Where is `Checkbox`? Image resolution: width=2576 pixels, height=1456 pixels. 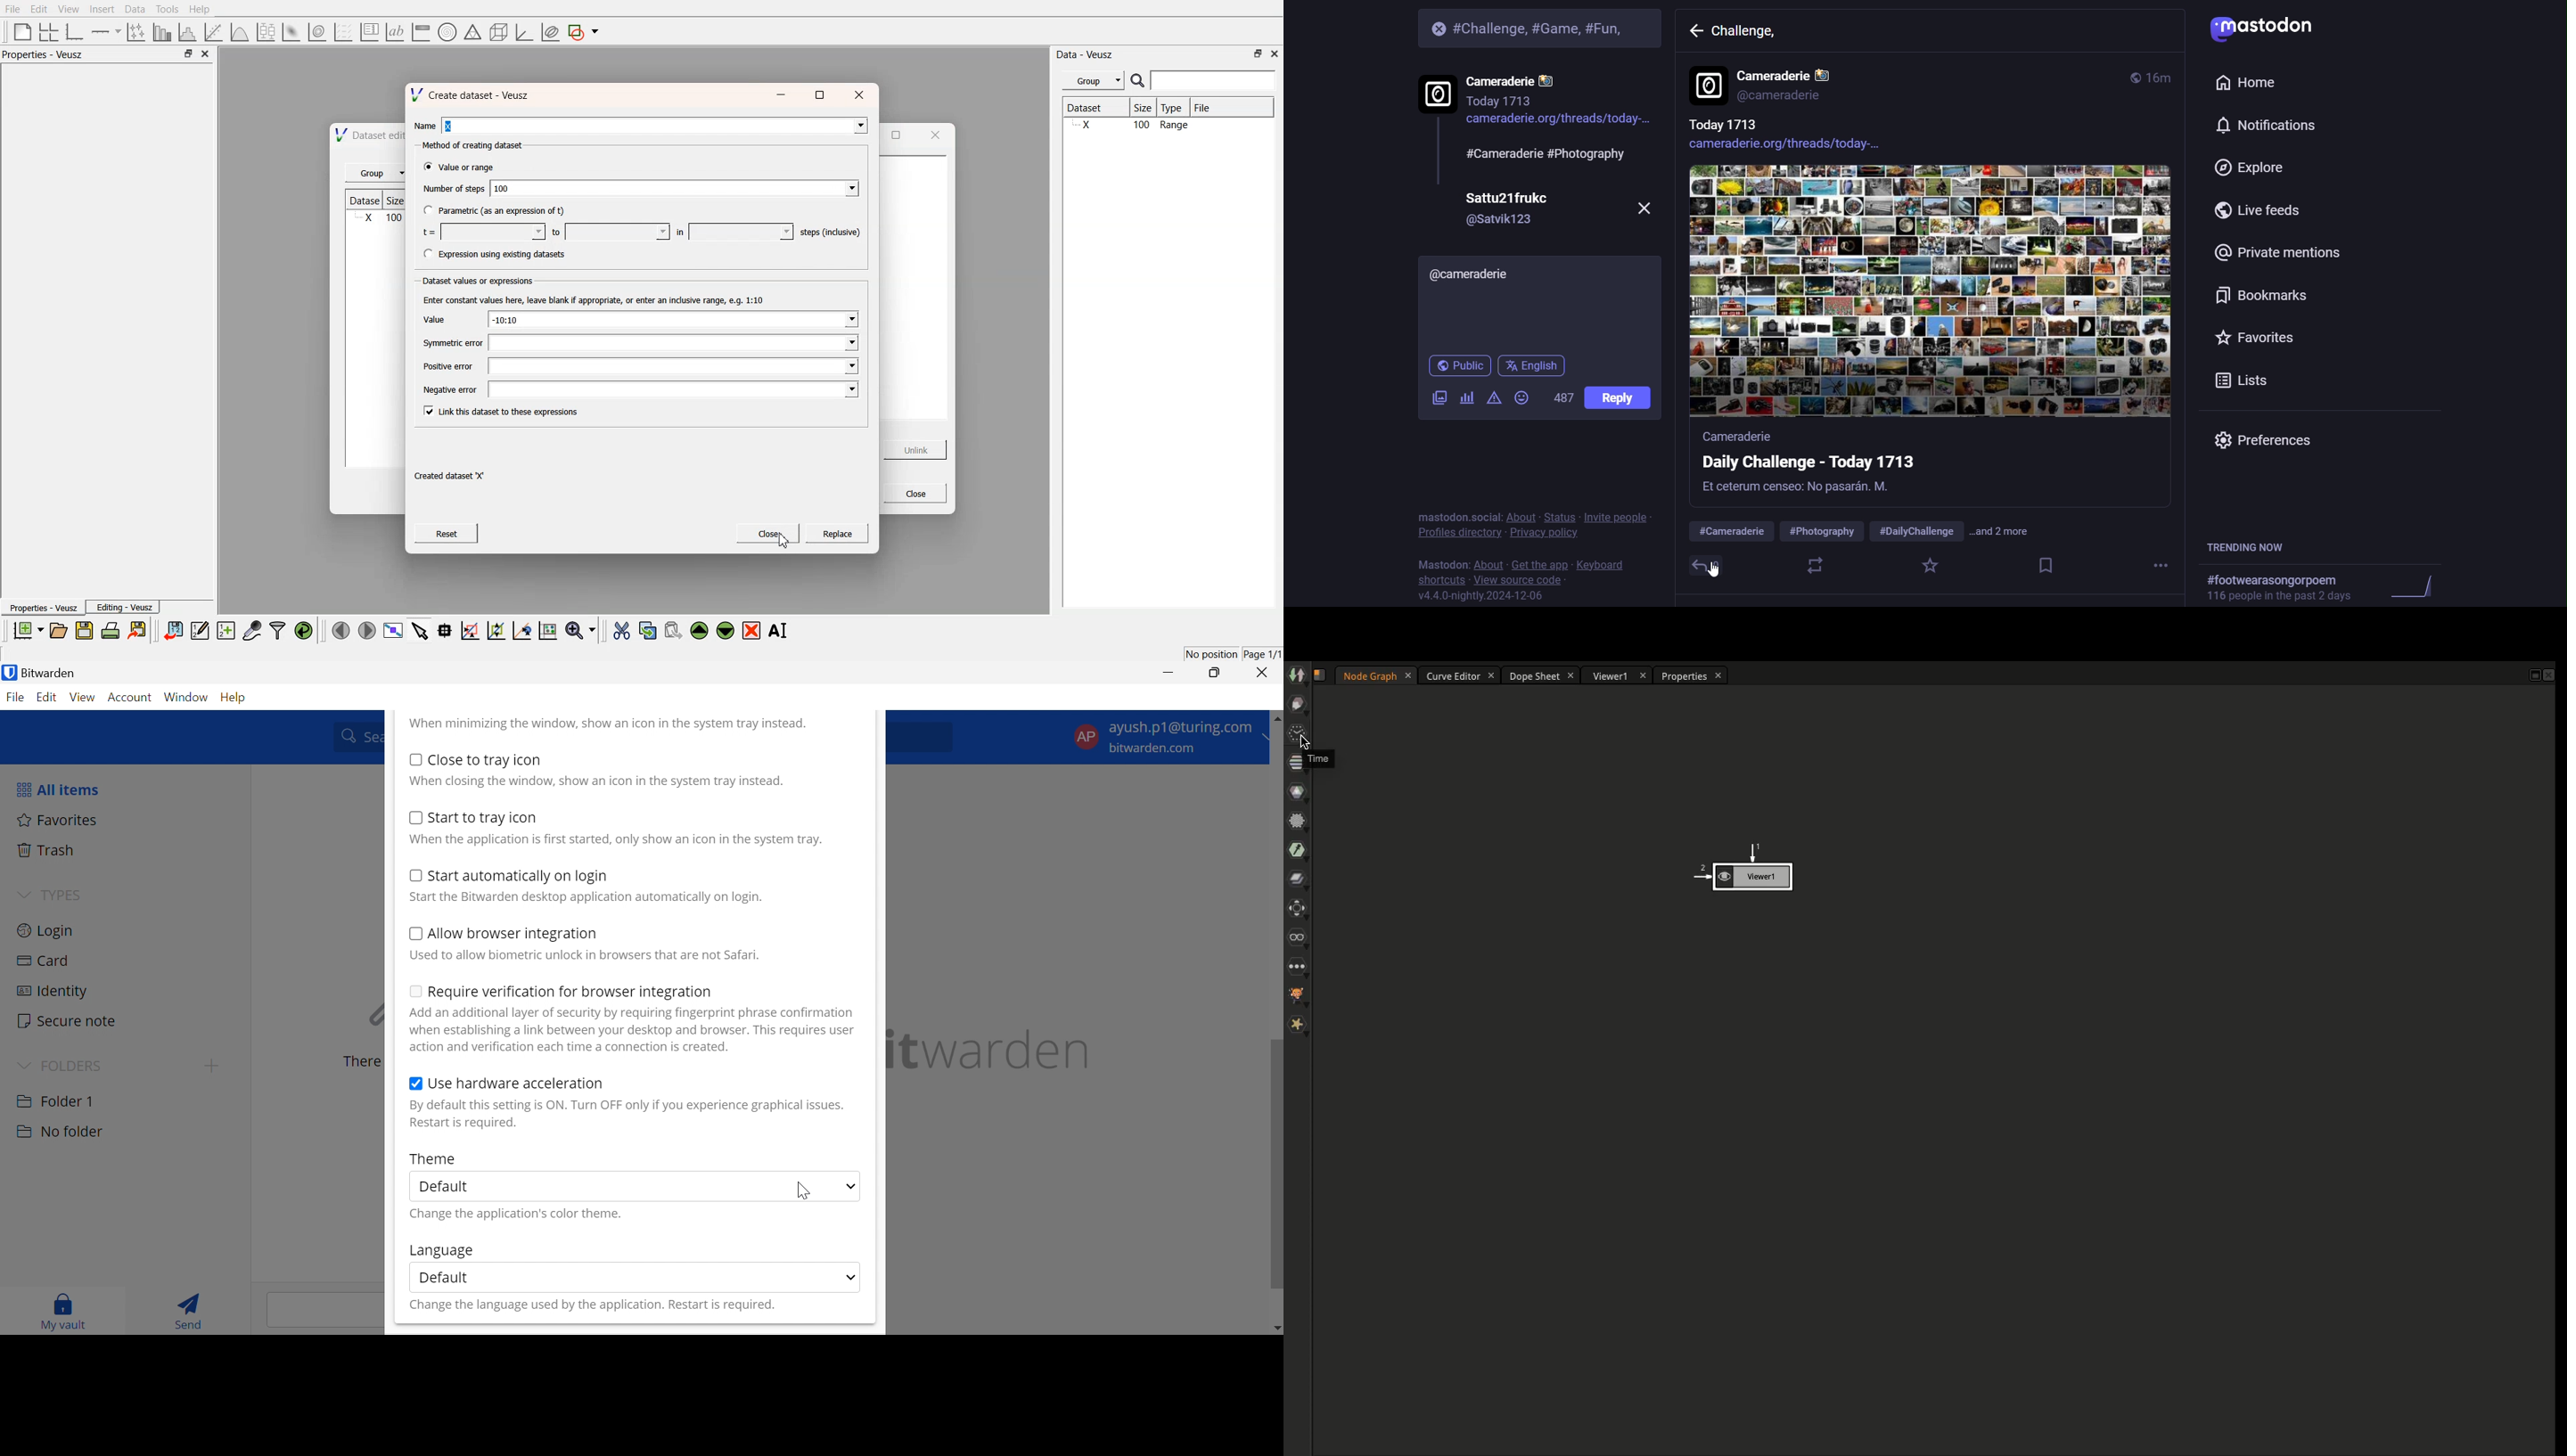
Checkbox is located at coordinates (413, 875).